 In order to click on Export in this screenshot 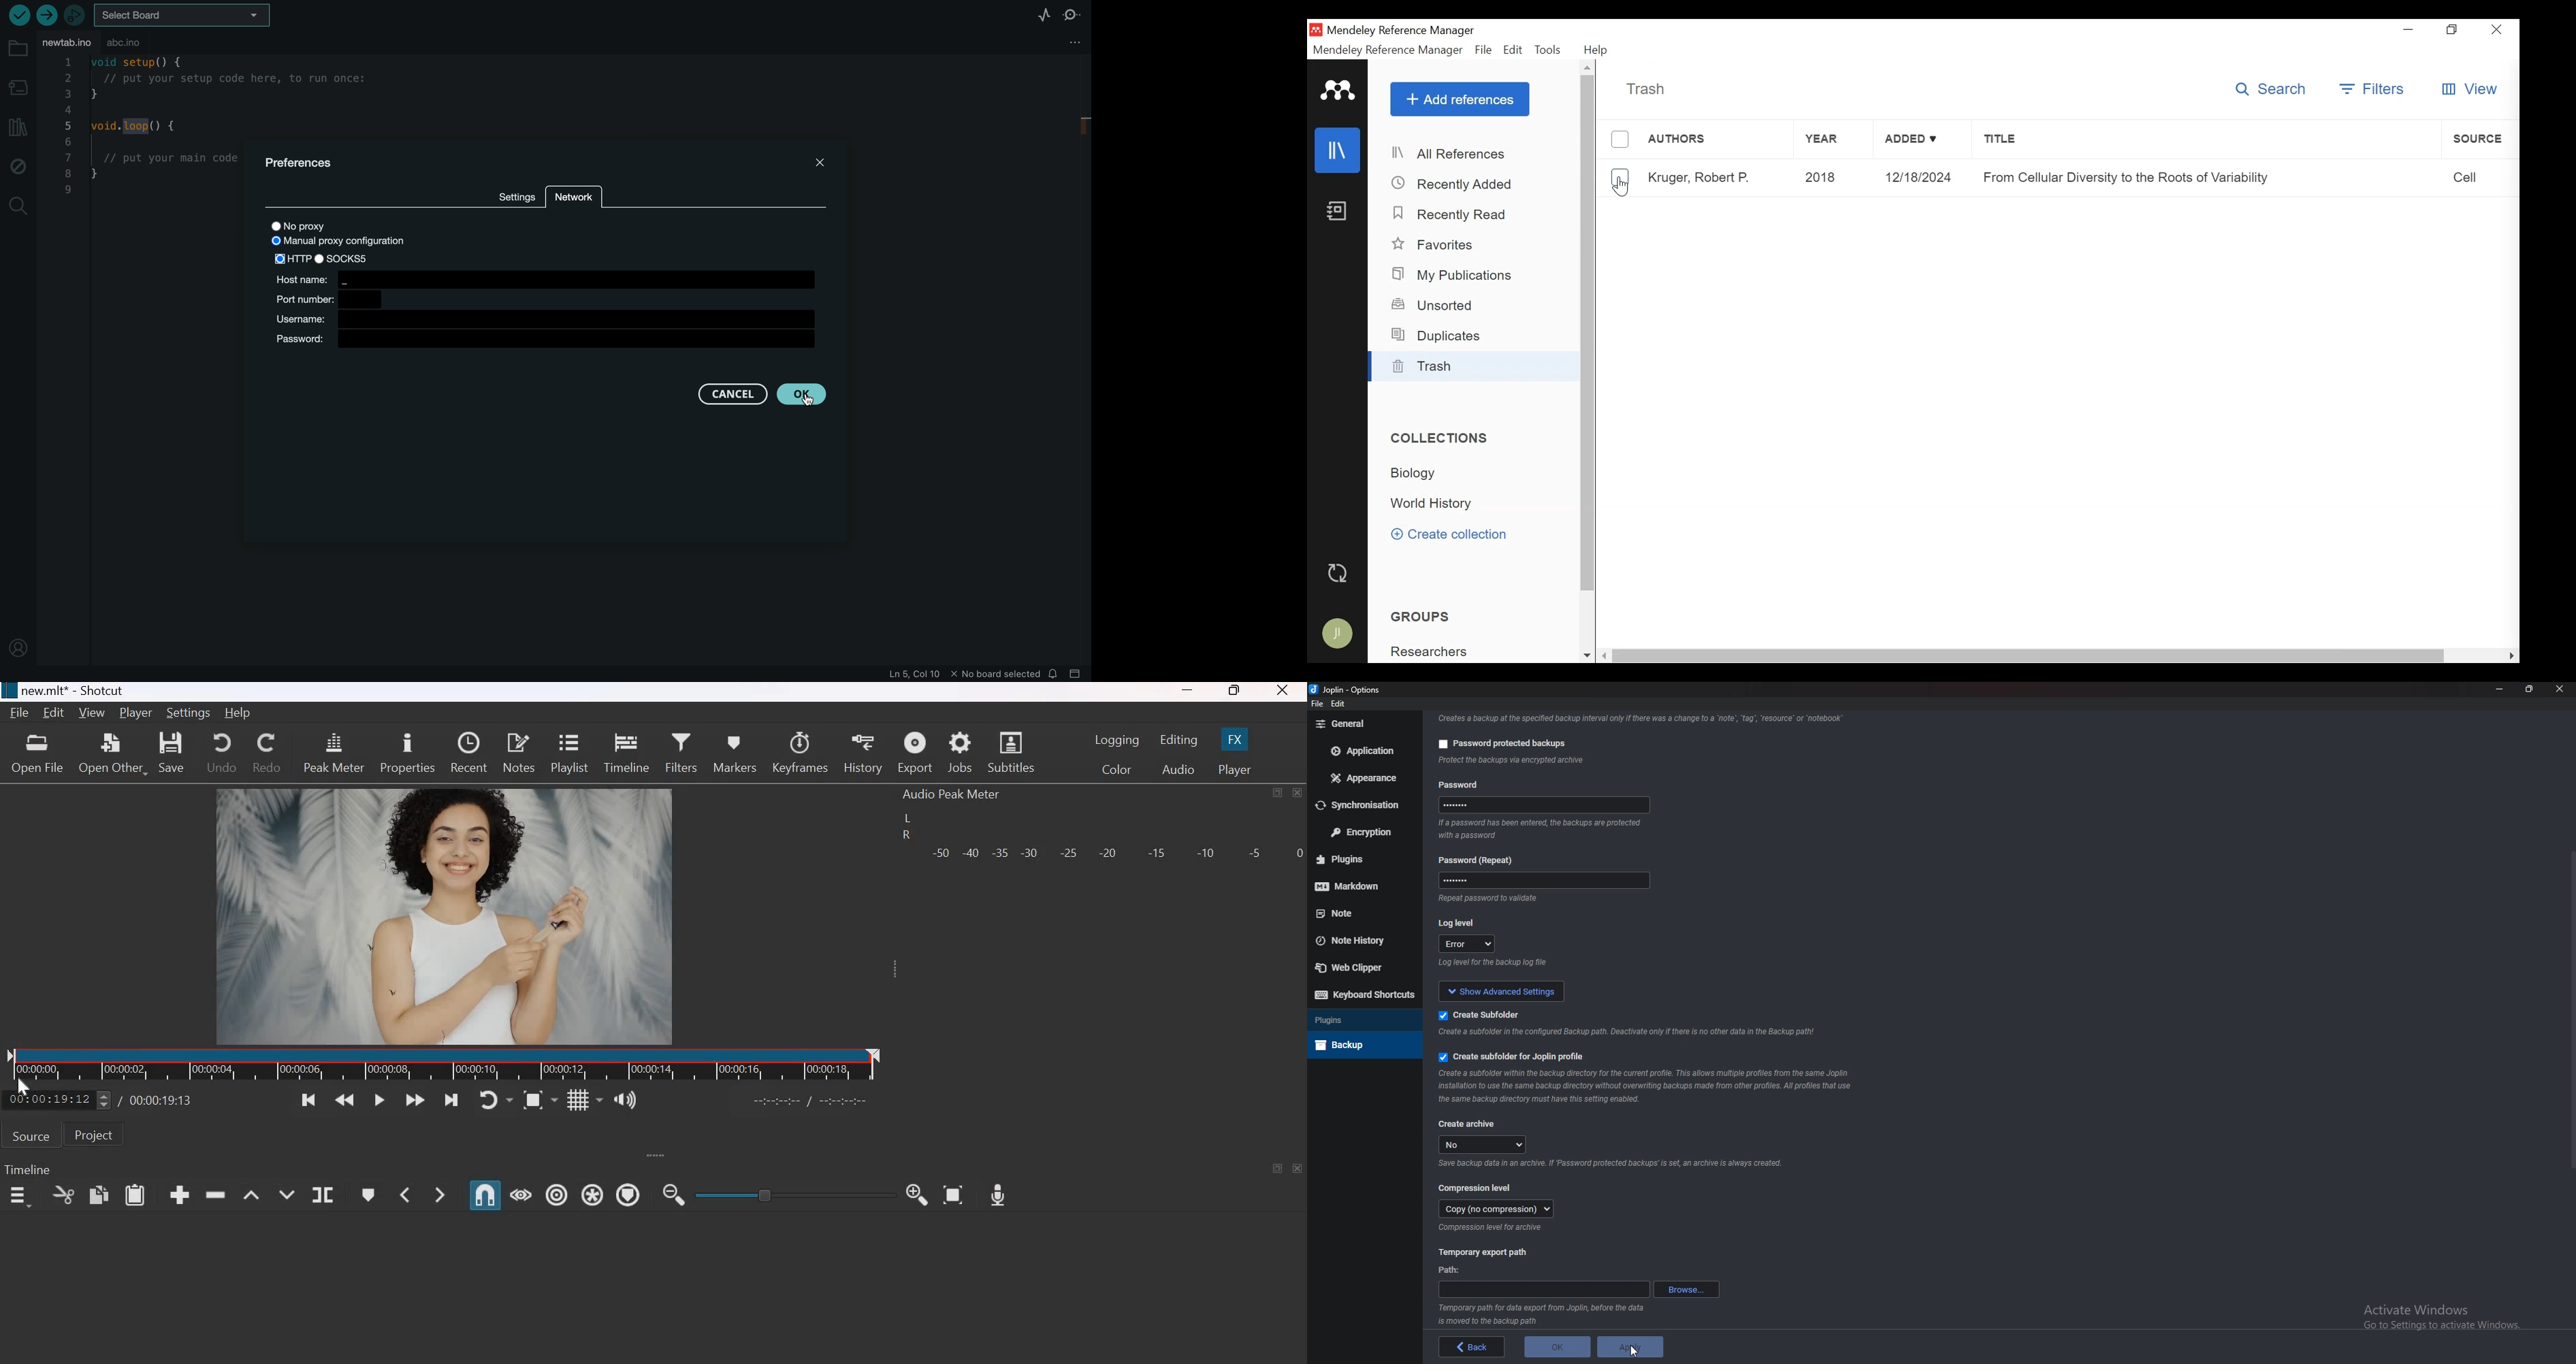, I will do `click(914, 753)`.